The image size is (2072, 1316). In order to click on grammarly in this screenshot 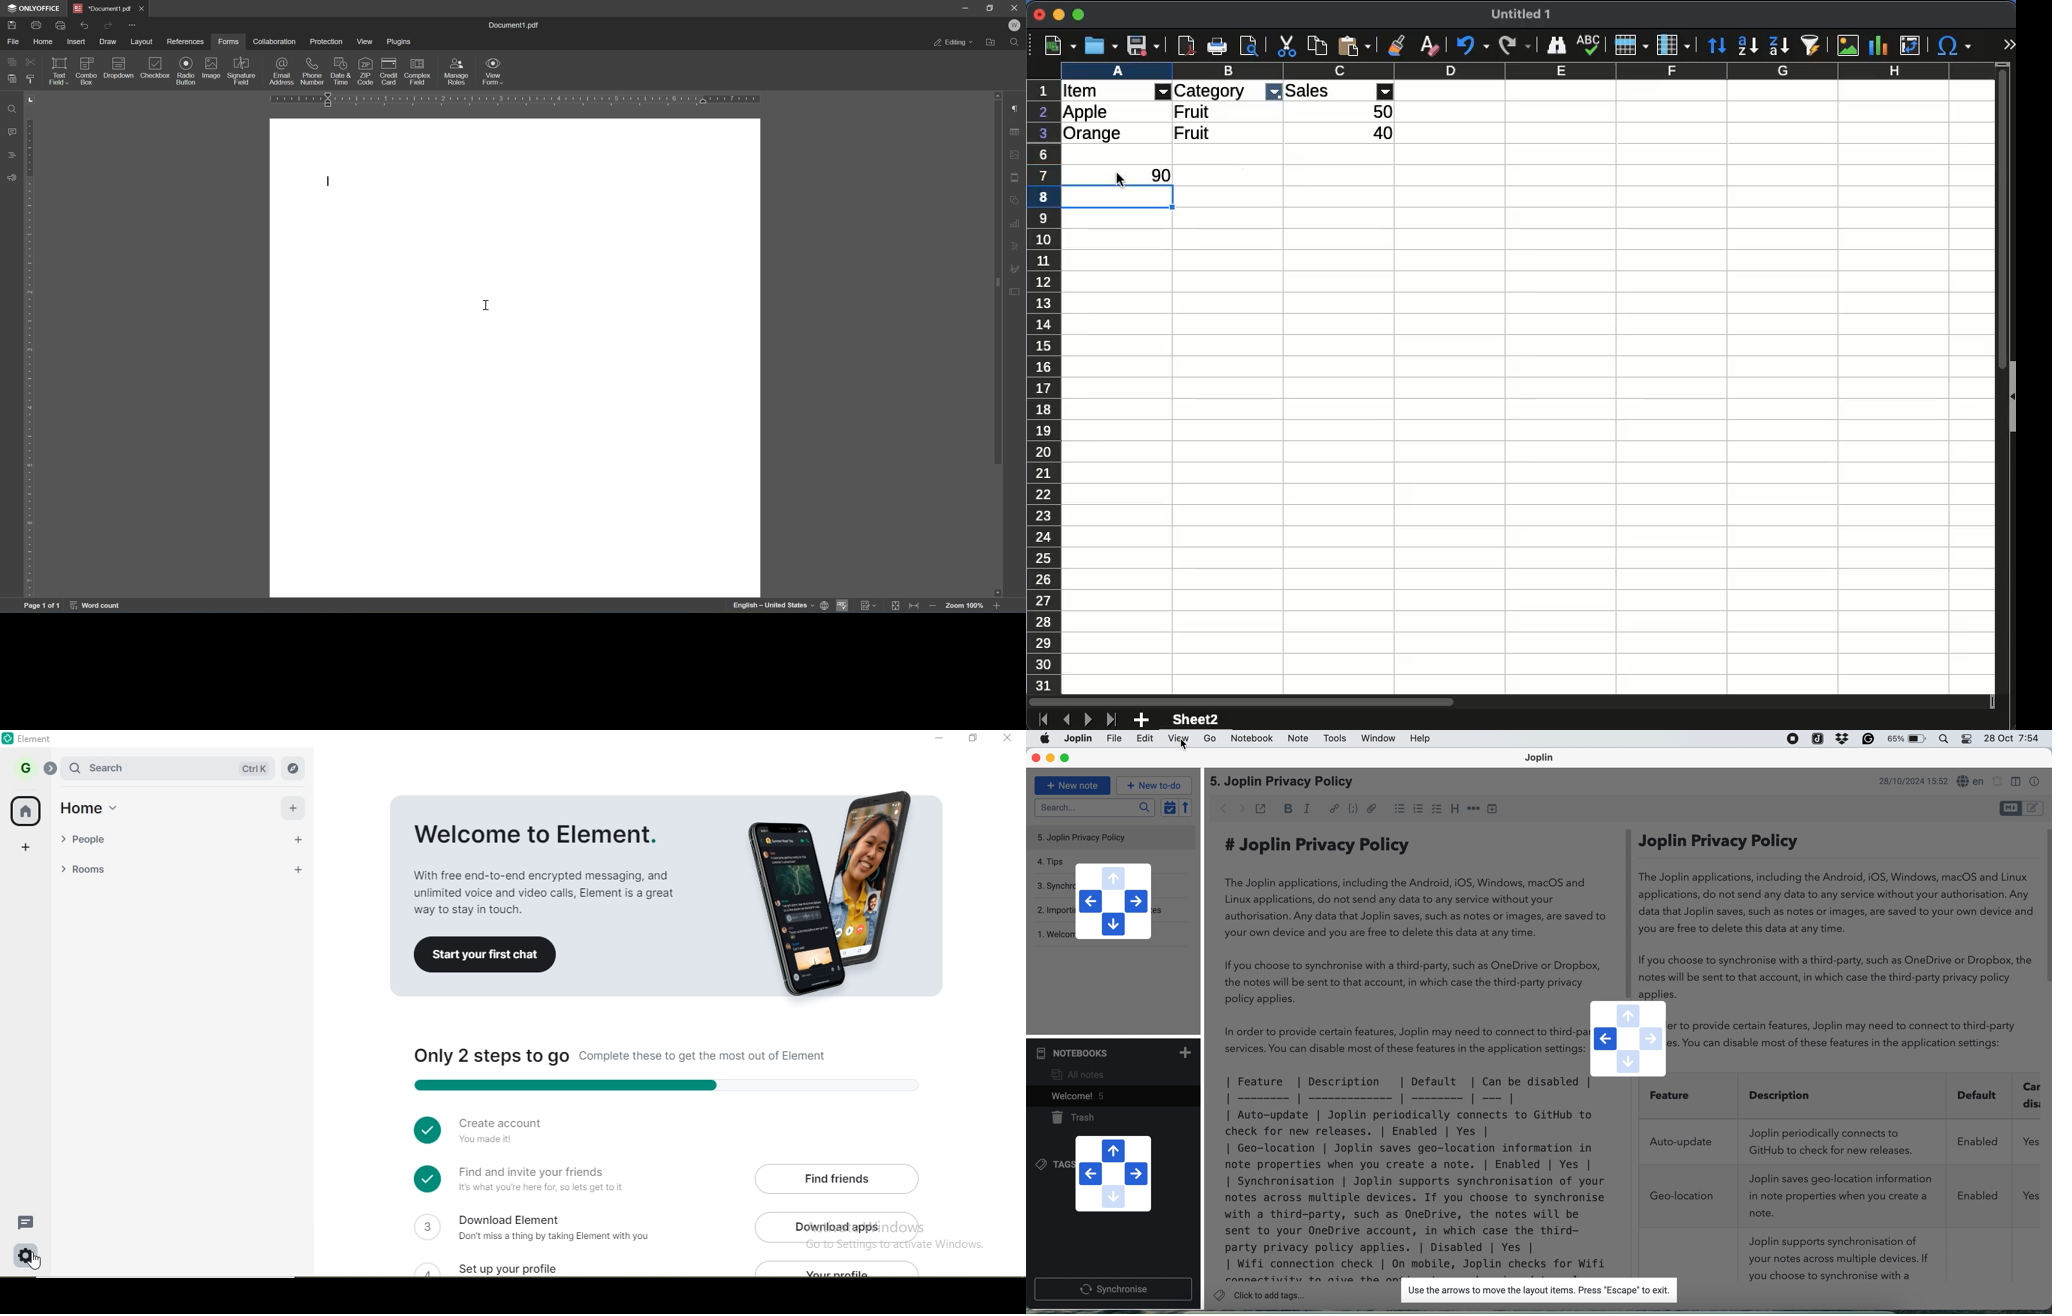, I will do `click(1869, 740)`.